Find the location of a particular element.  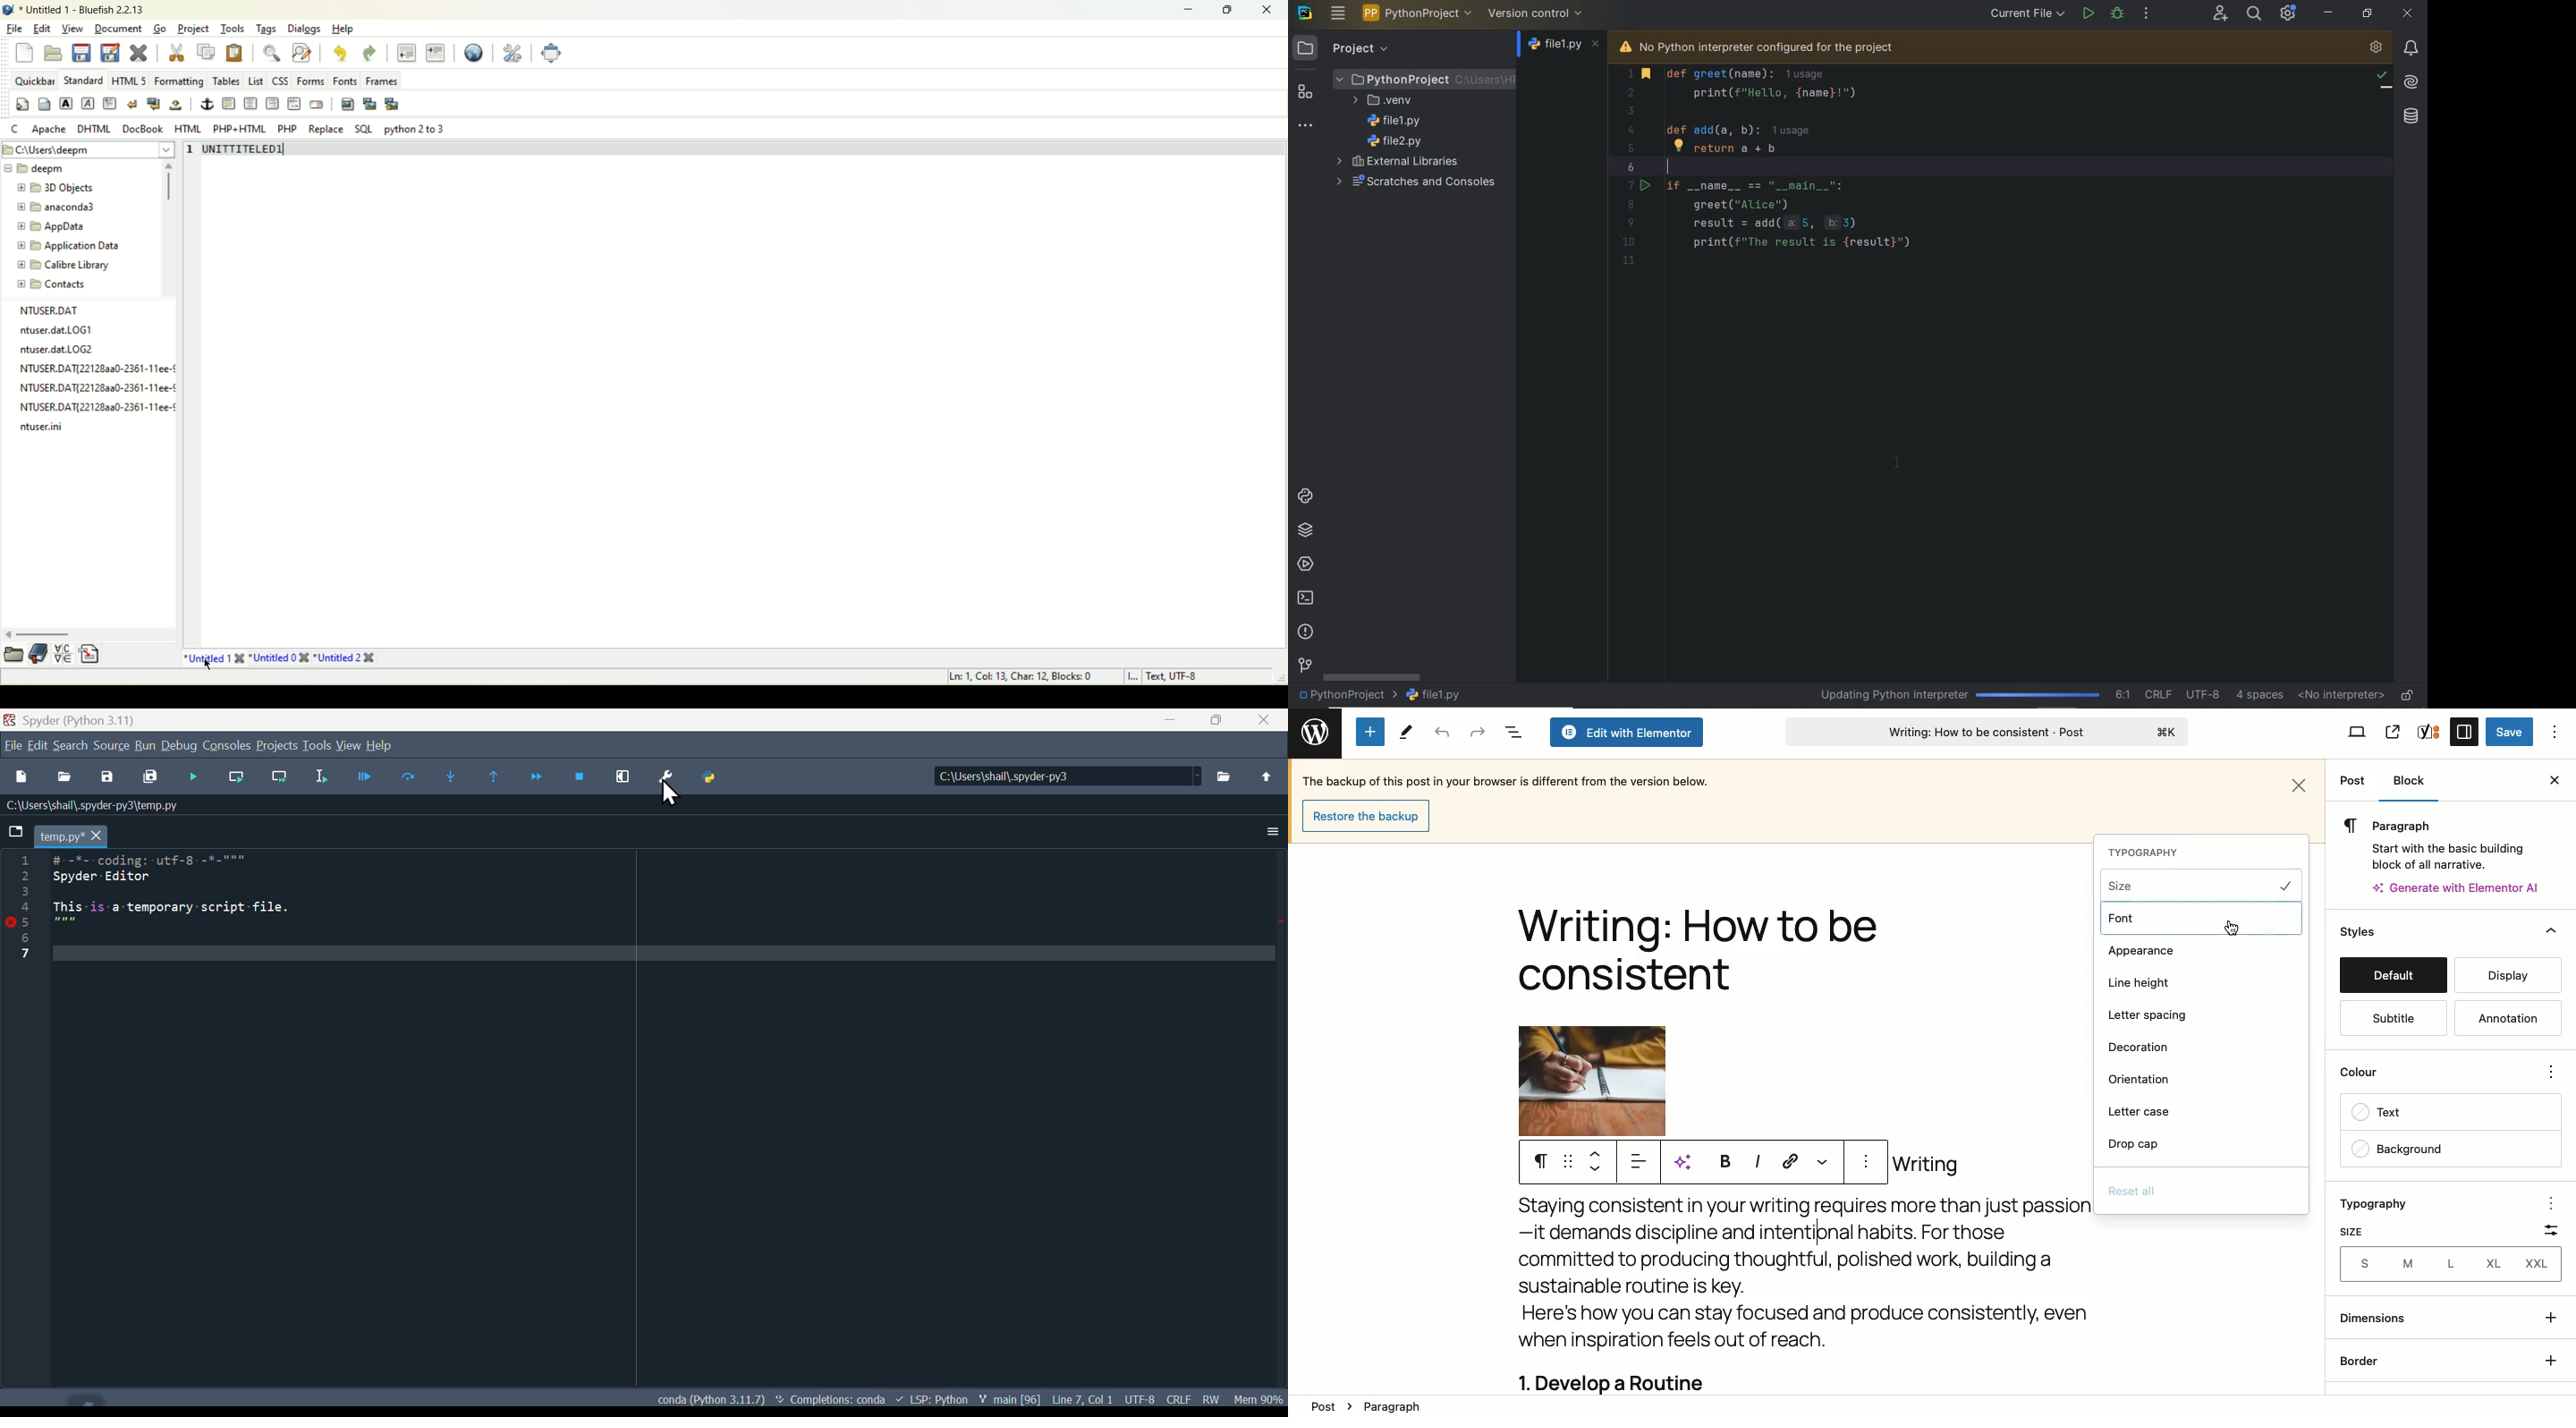

Tables is located at coordinates (226, 81).